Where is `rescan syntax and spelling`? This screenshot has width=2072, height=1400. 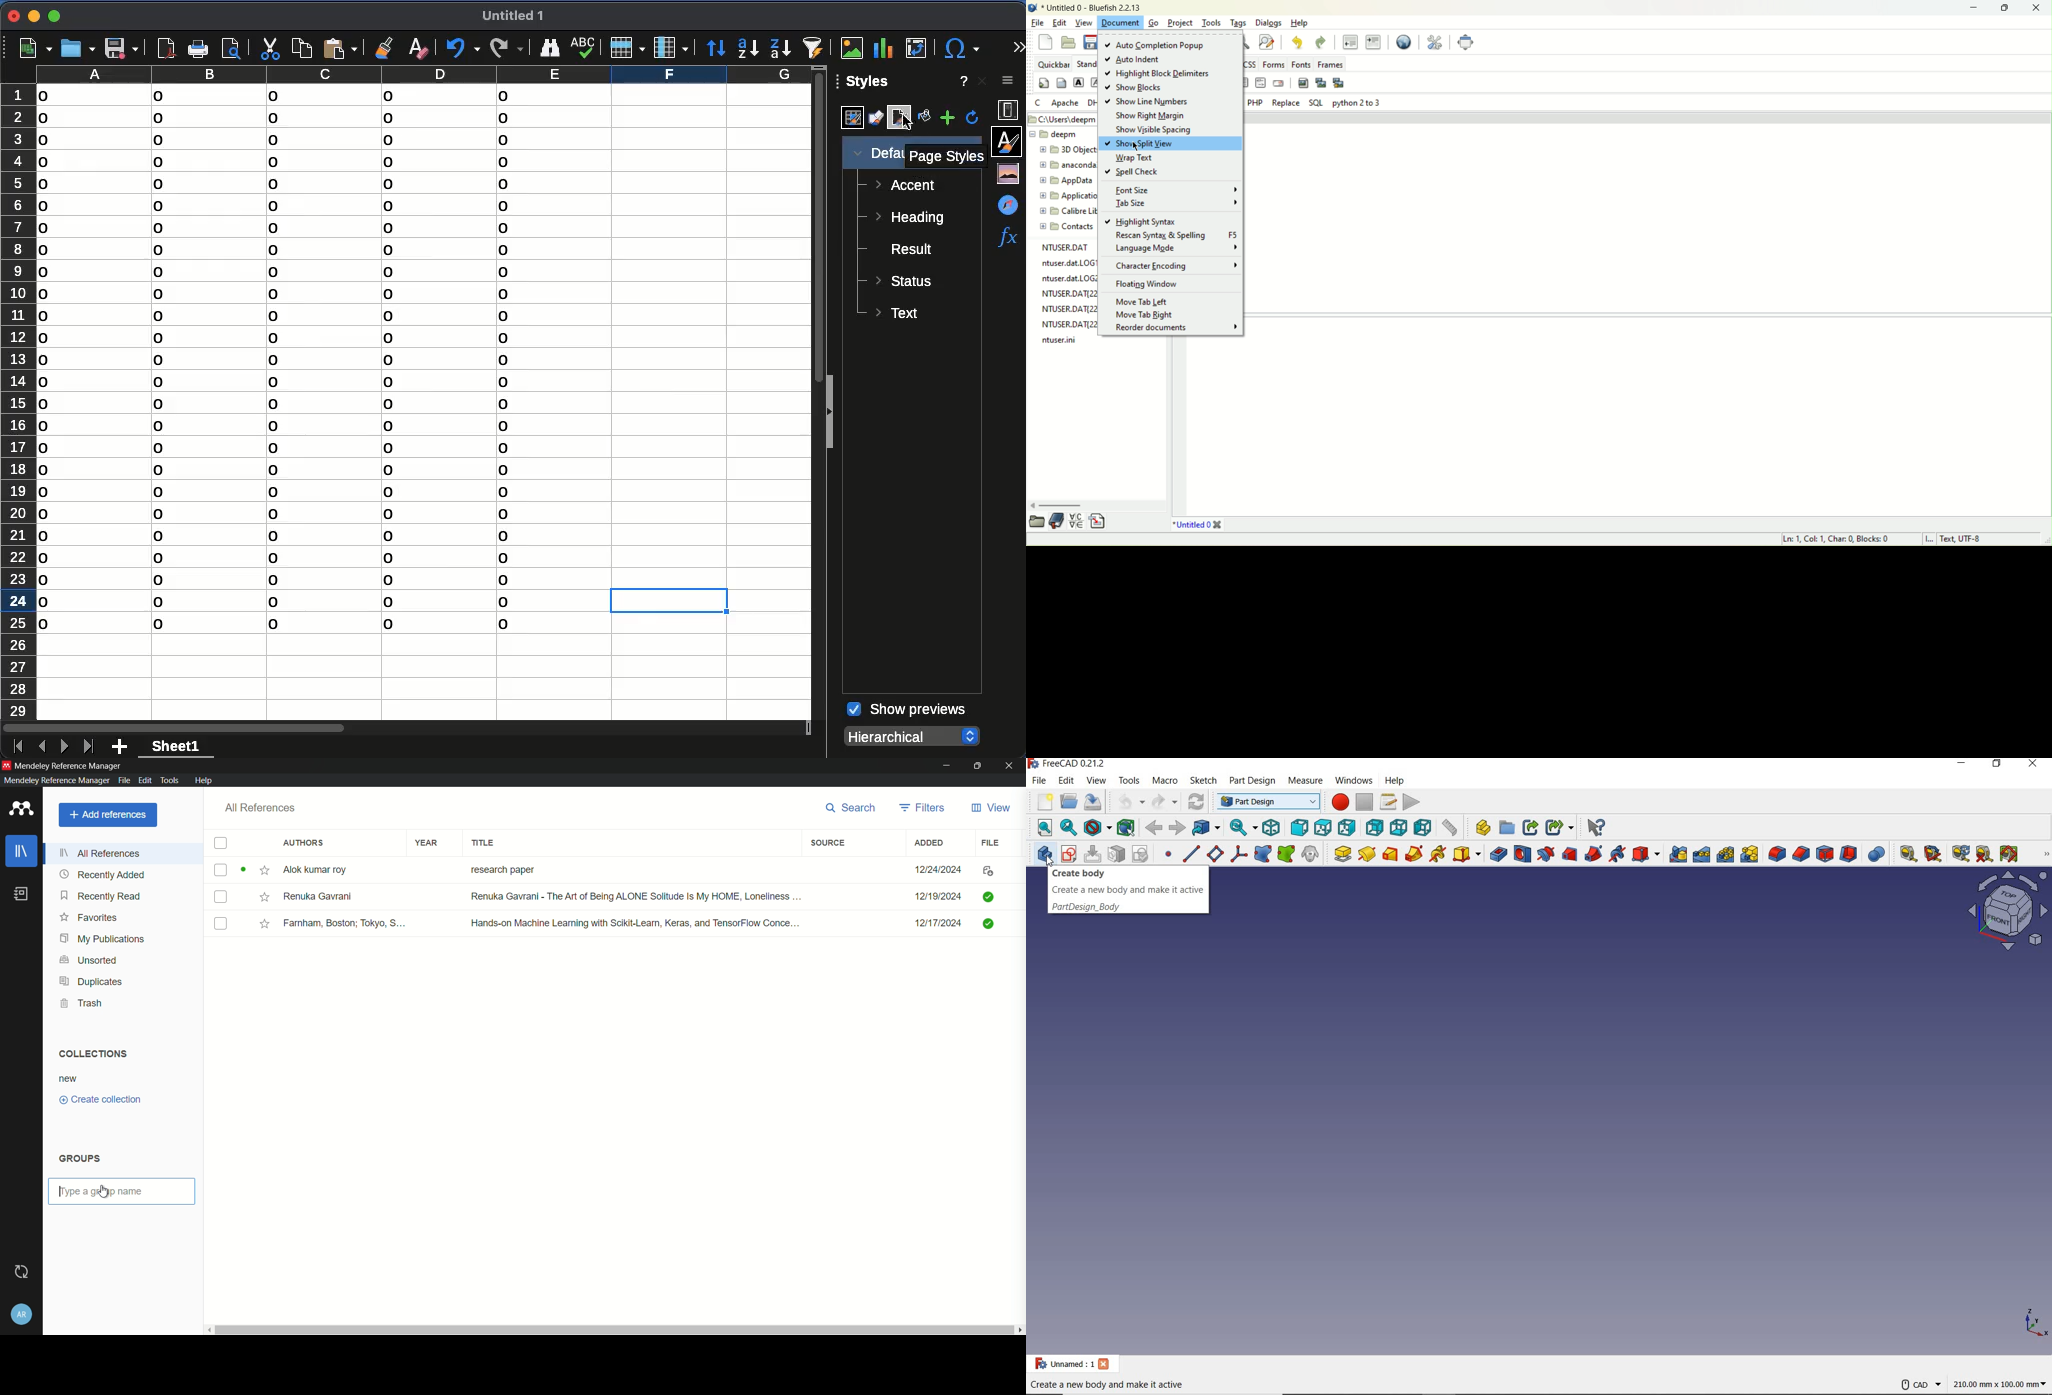
rescan syntax and spelling is located at coordinates (1171, 234).